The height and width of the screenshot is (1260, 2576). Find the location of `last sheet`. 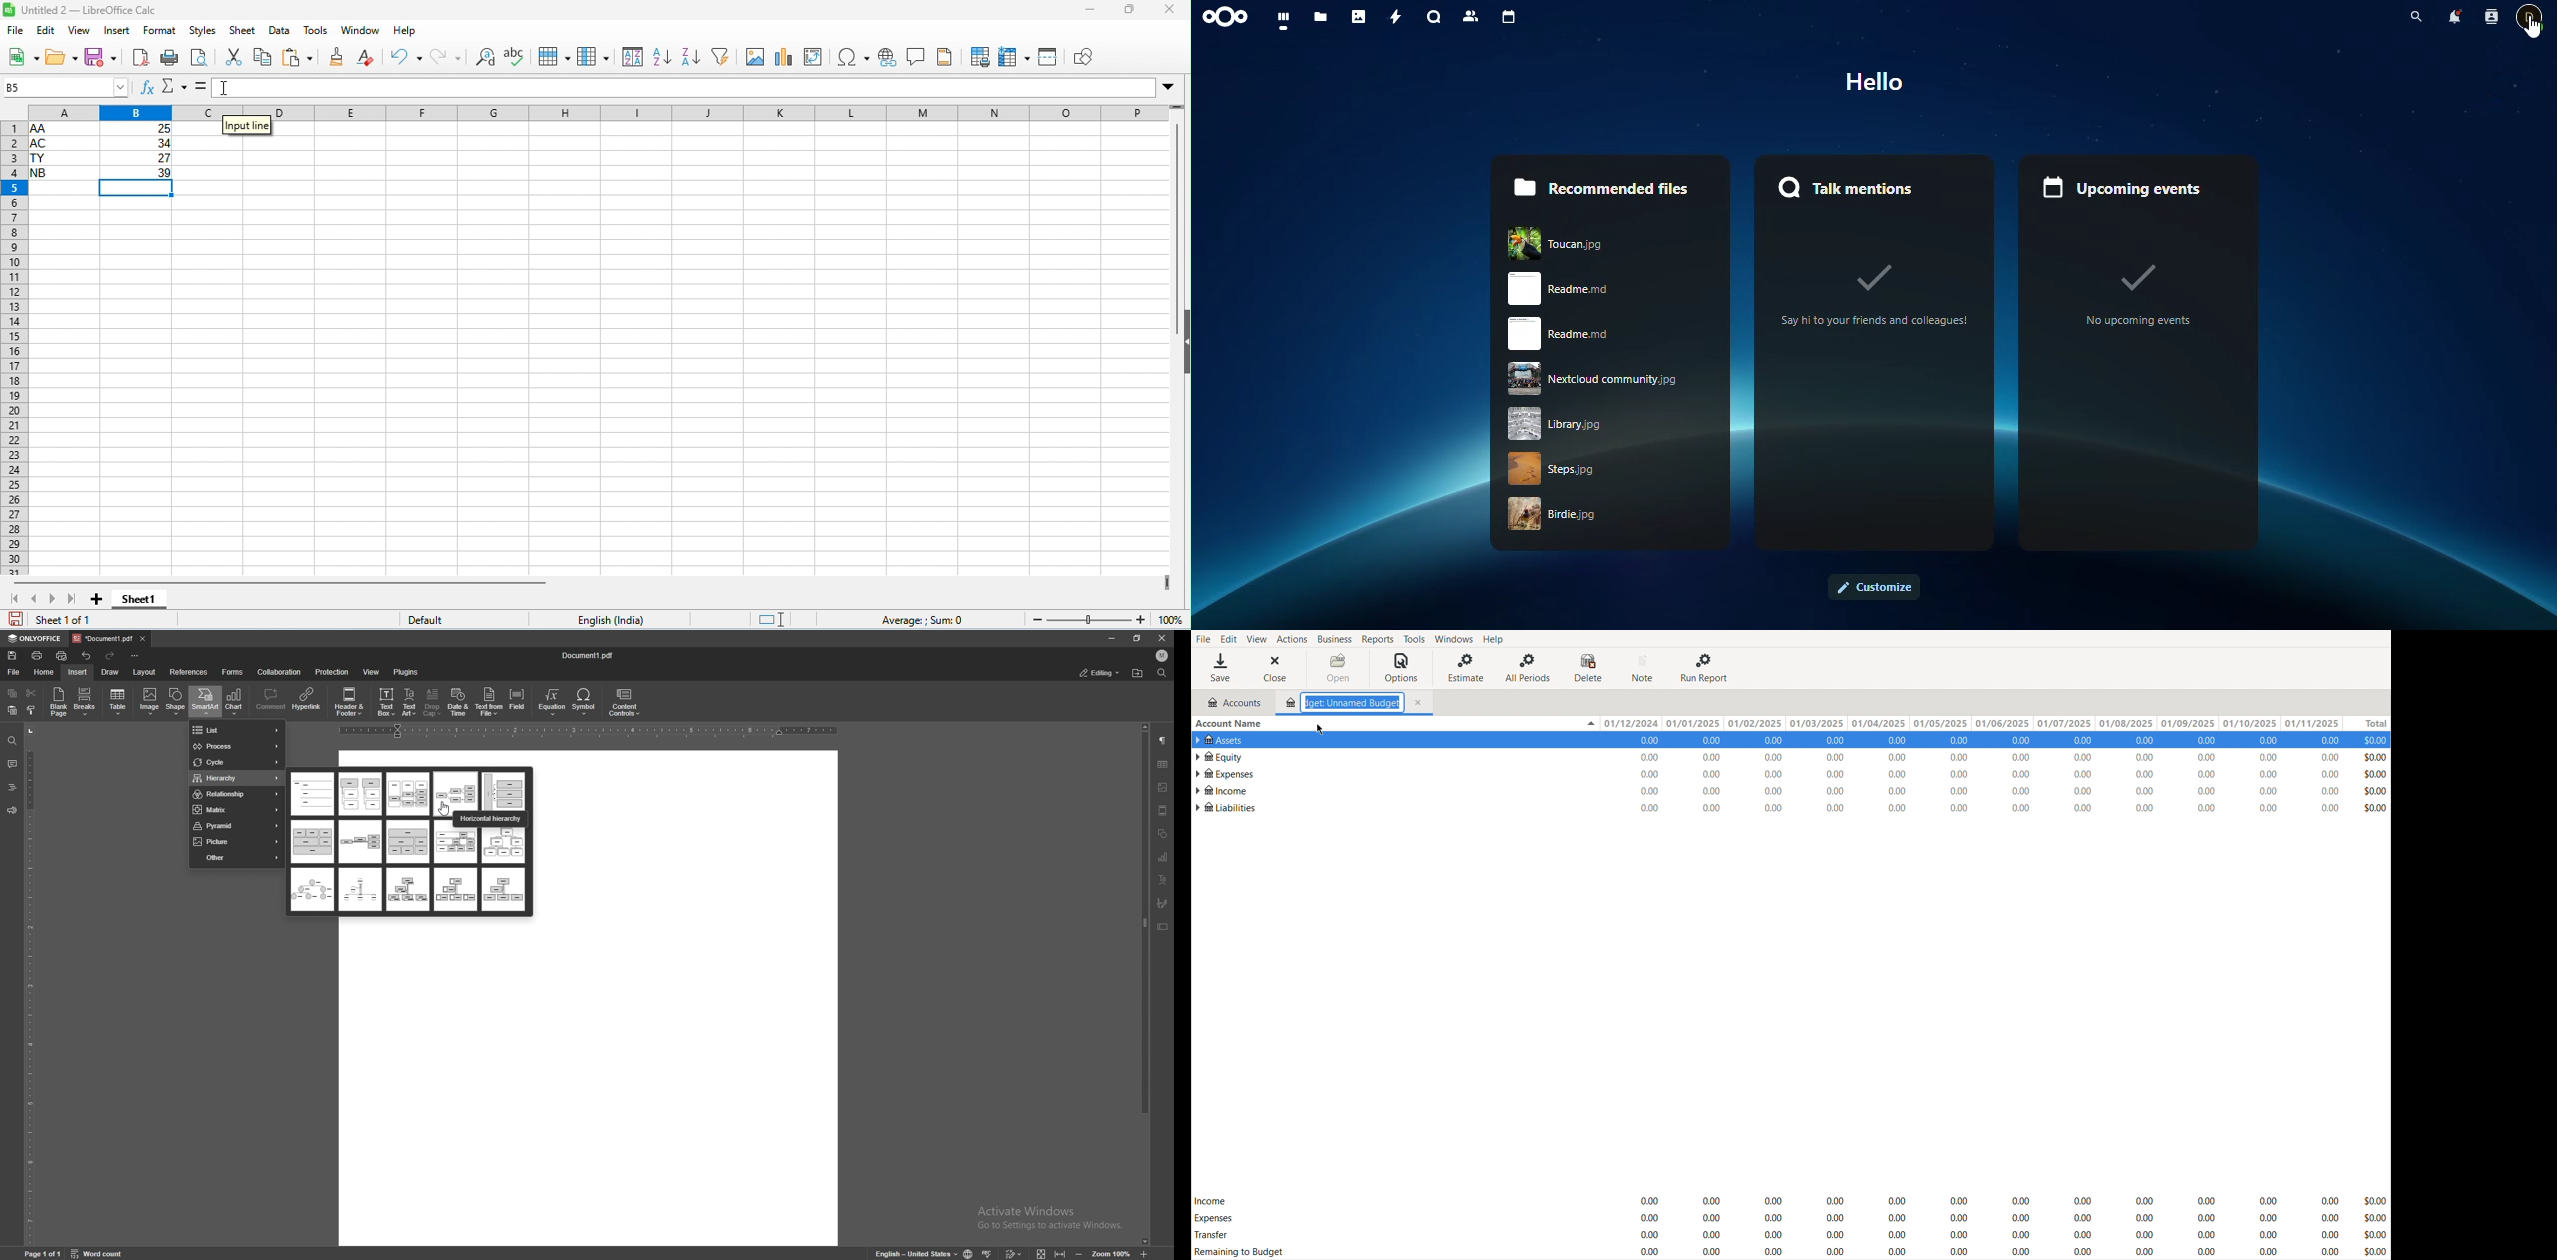

last sheet is located at coordinates (70, 597).